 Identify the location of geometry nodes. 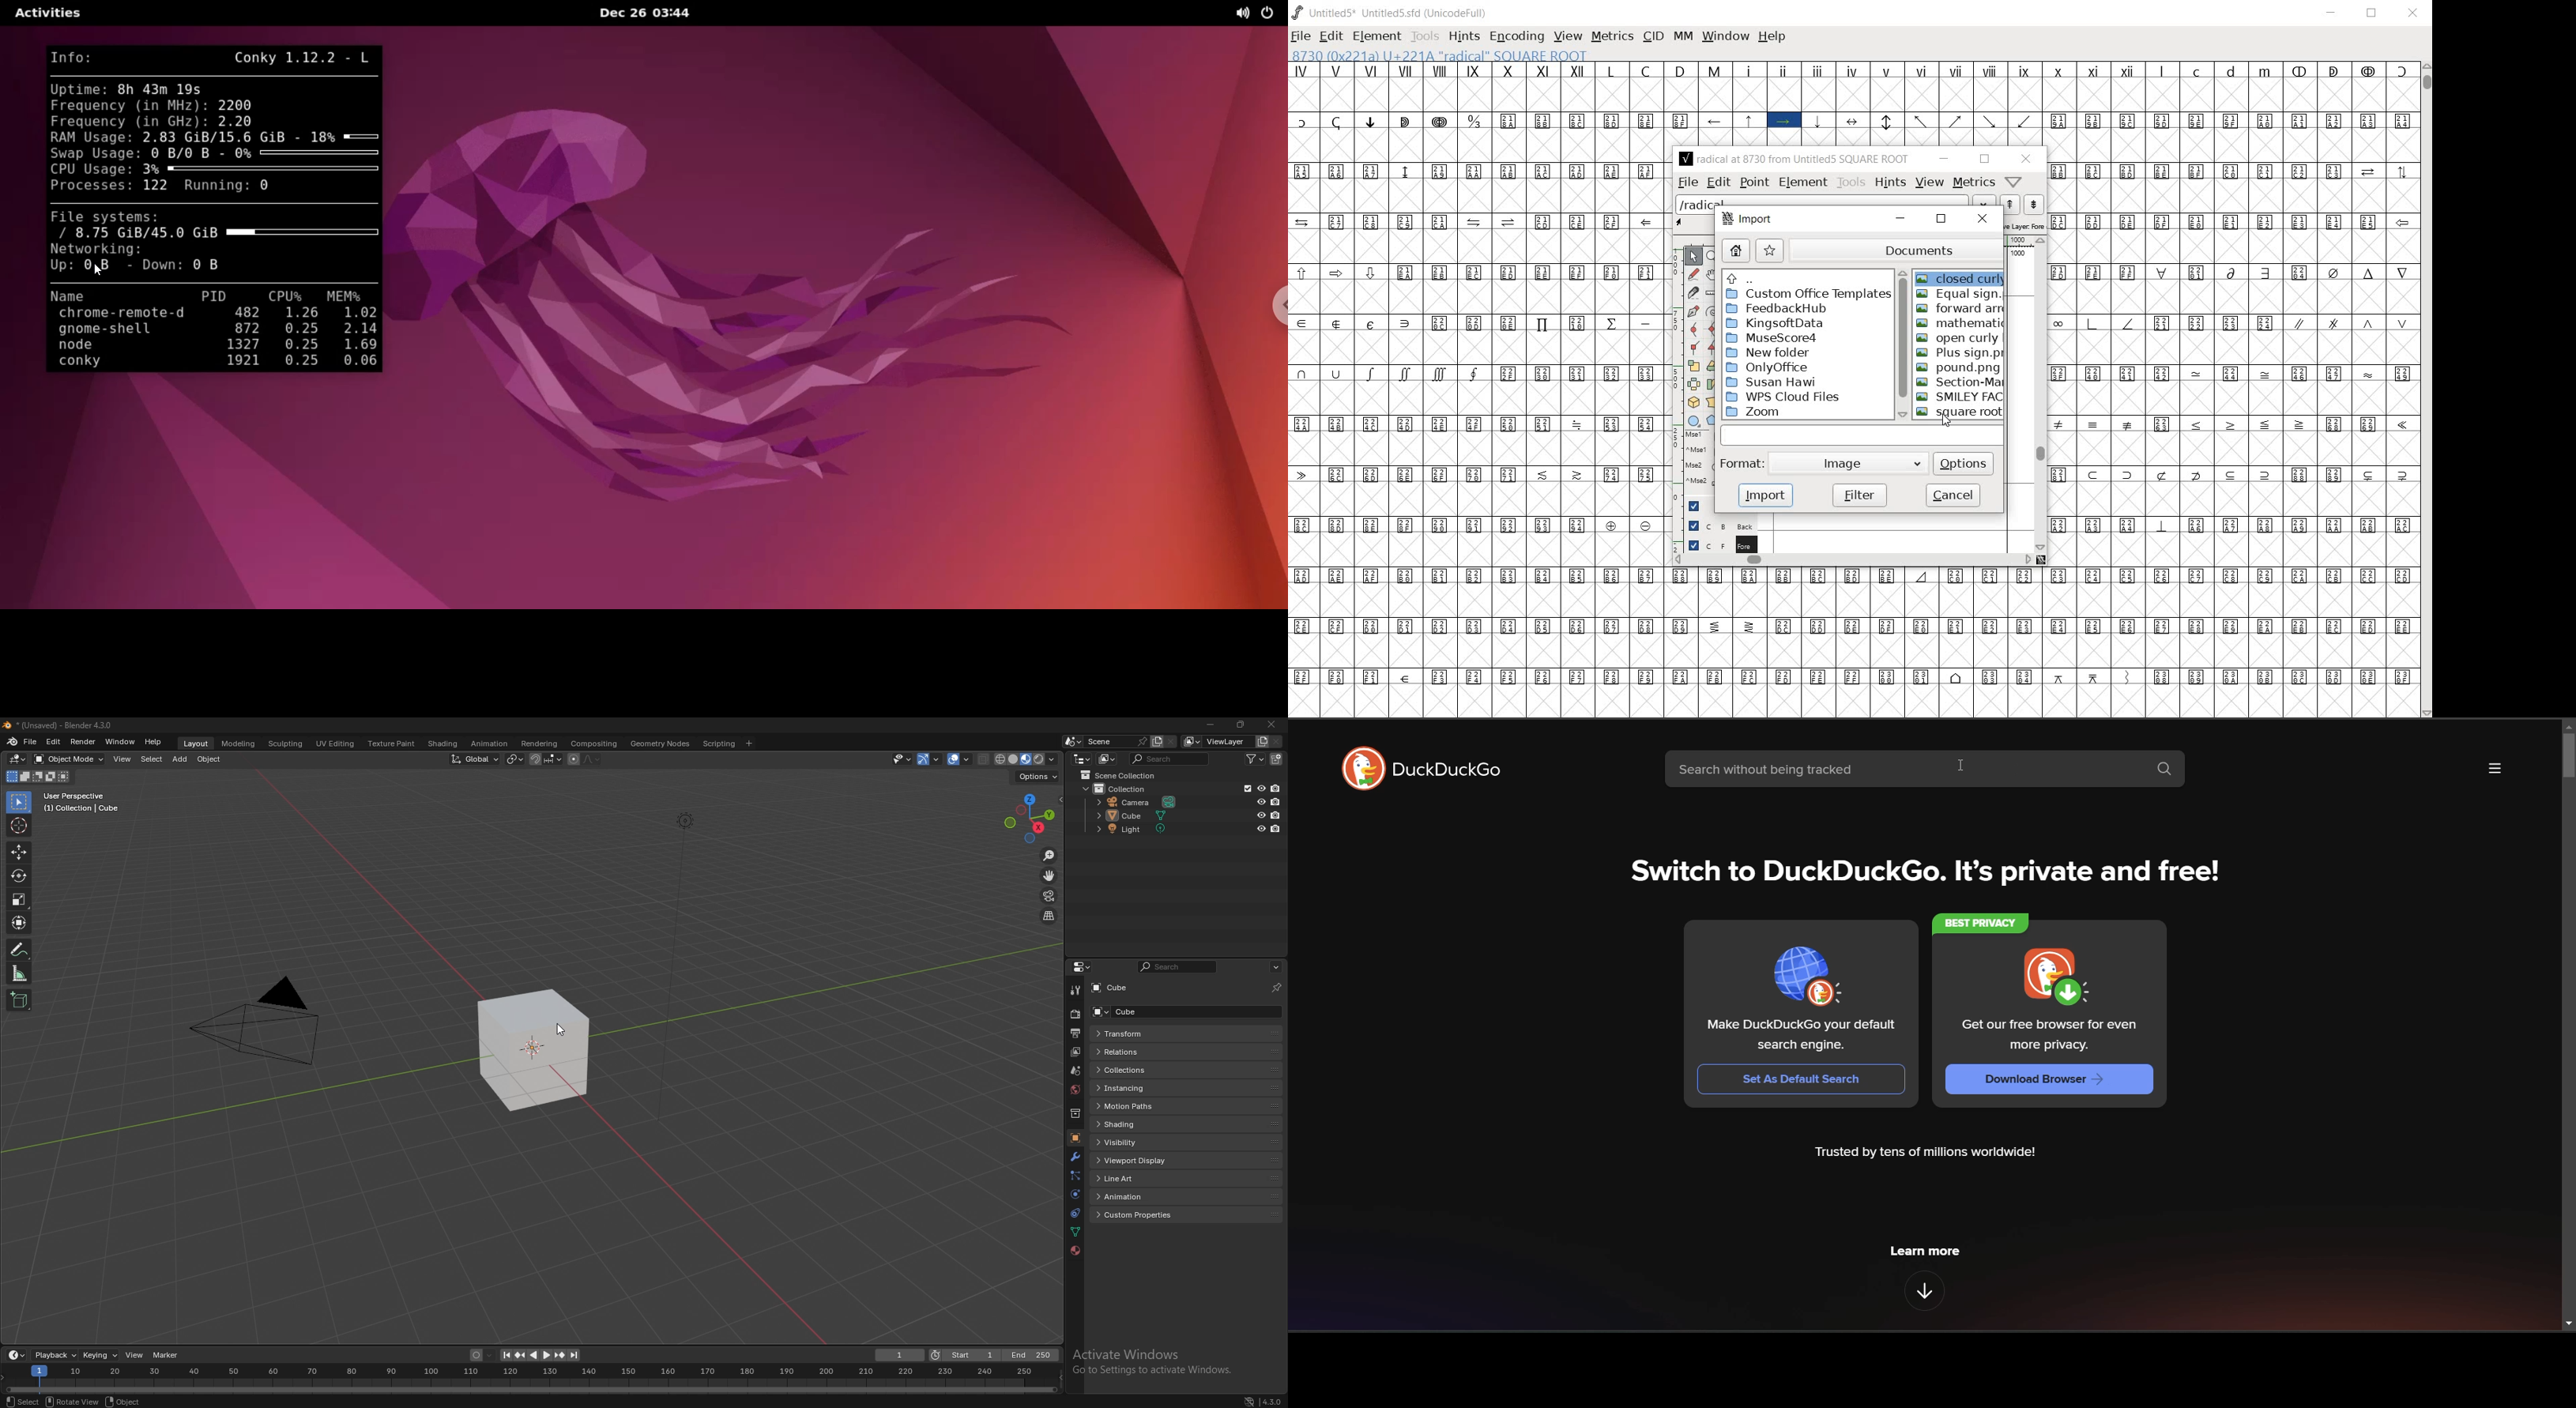
(660, 743).